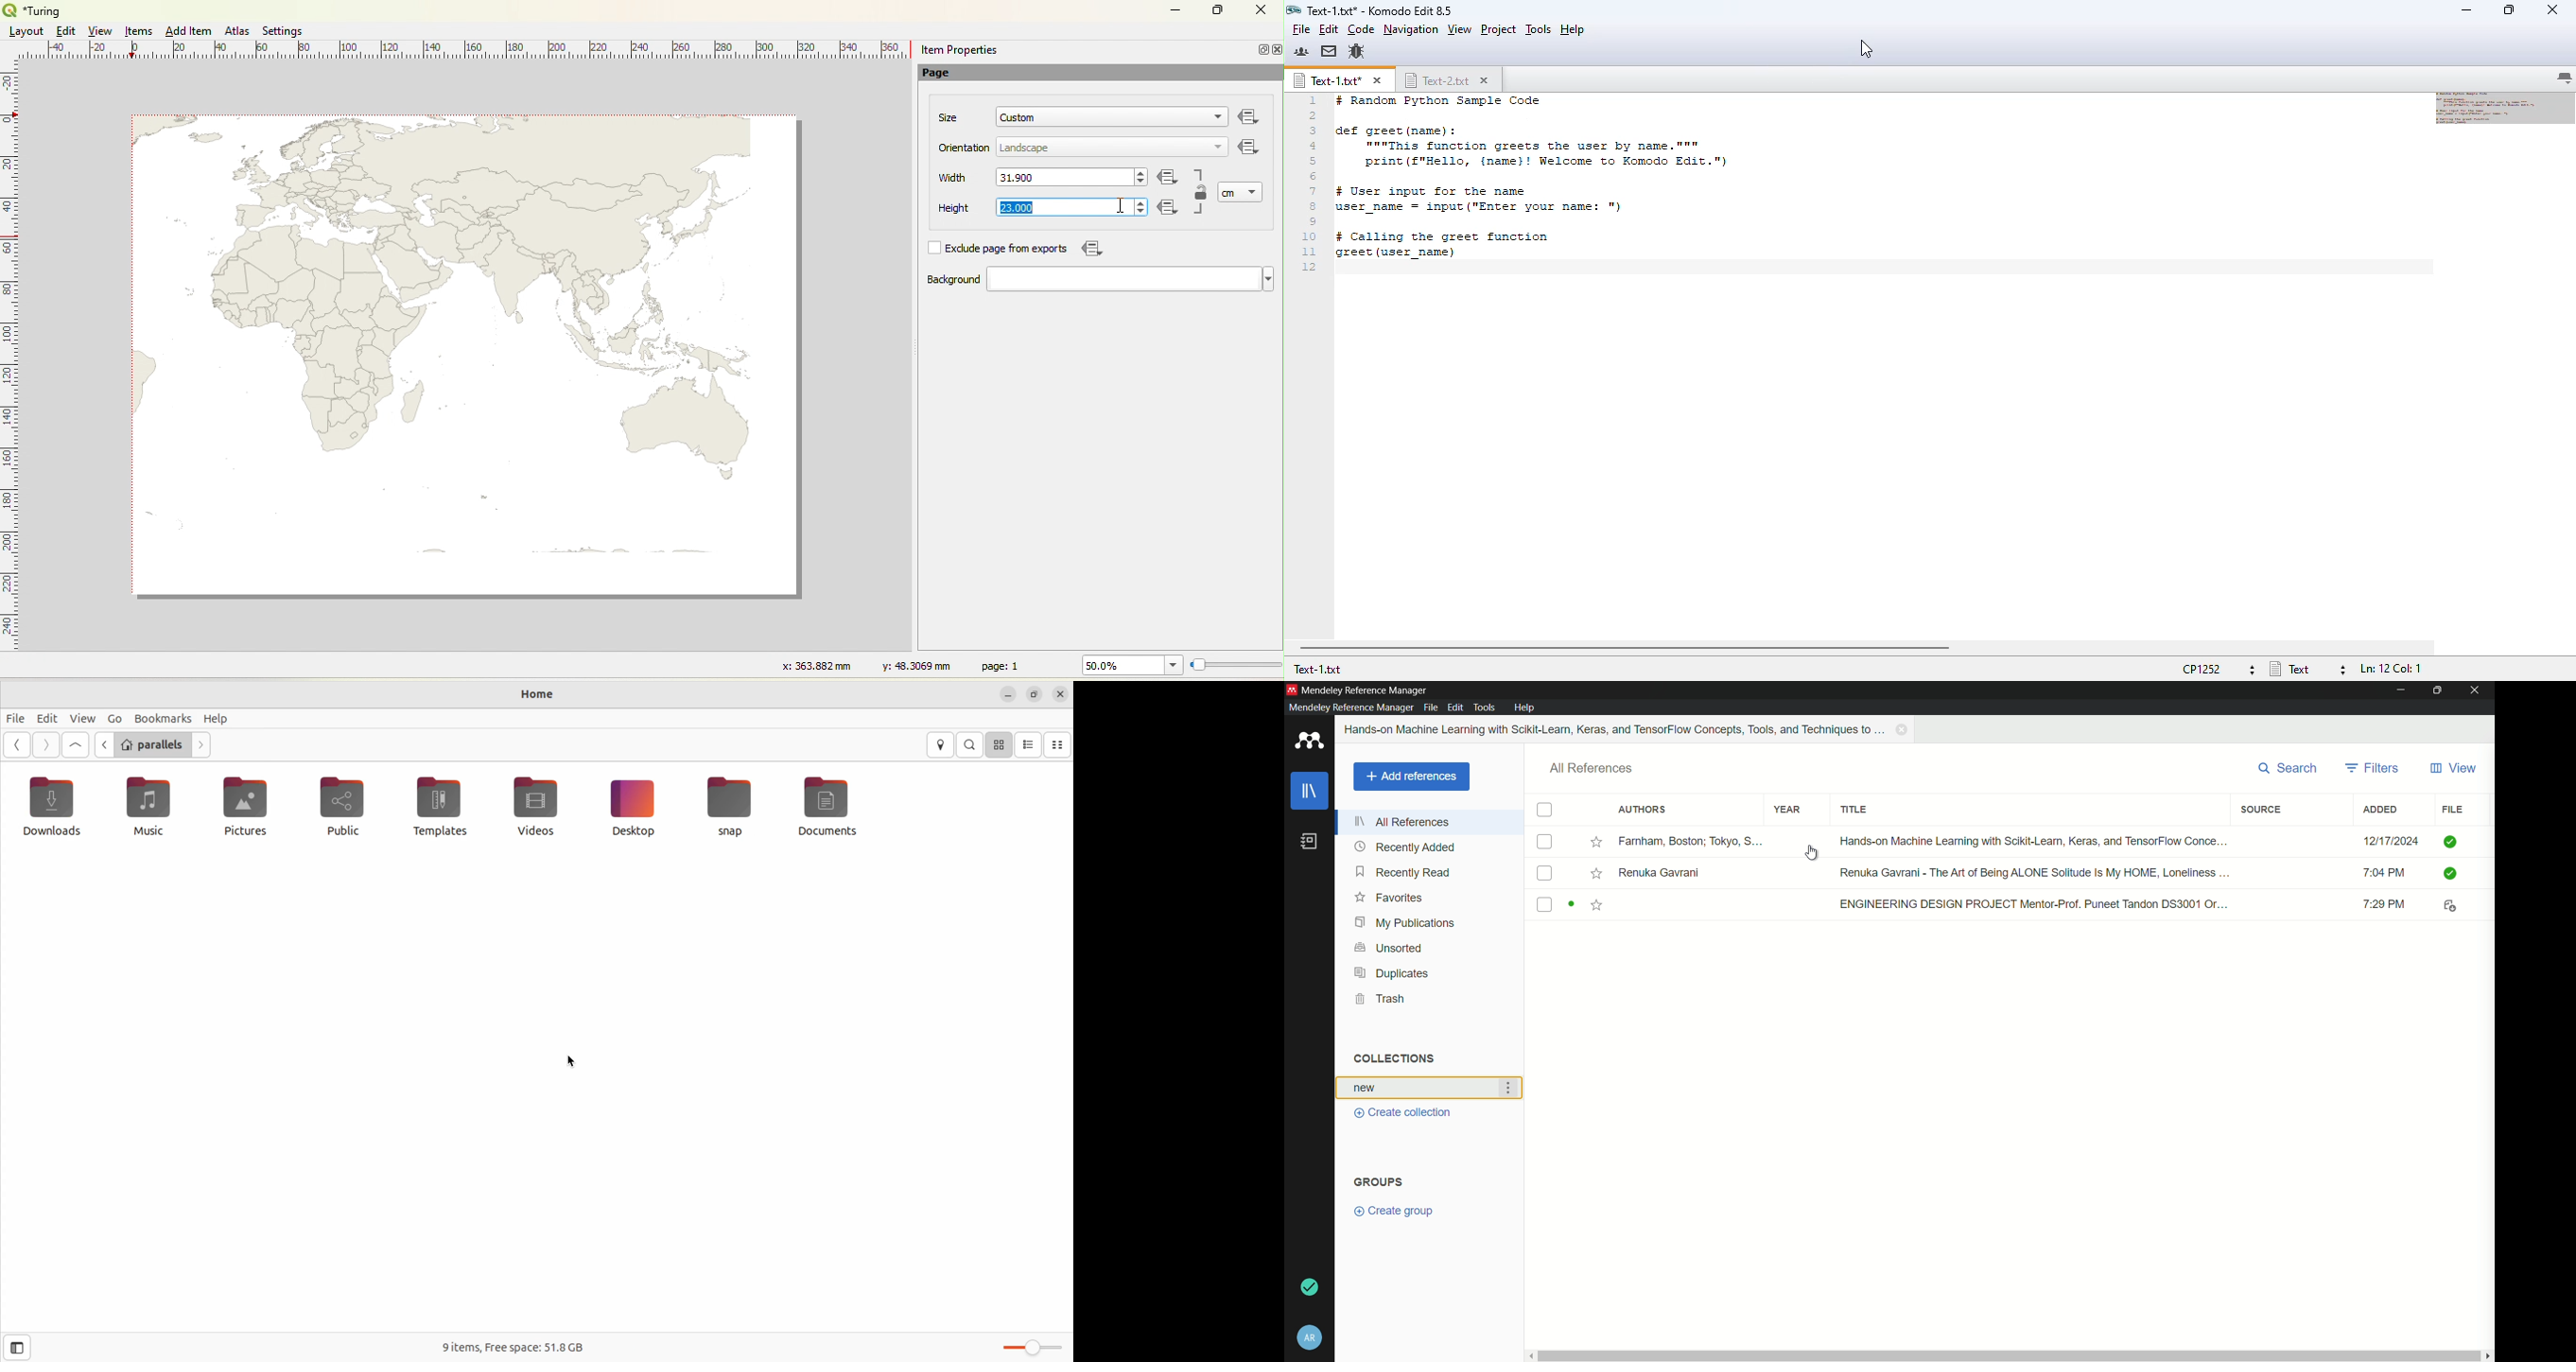 This screenshot has width=2576, height=1372. What do you see at coordinates (1277, 50) in the screenshot?
I see `Close` at bounding box center [1277, 50].